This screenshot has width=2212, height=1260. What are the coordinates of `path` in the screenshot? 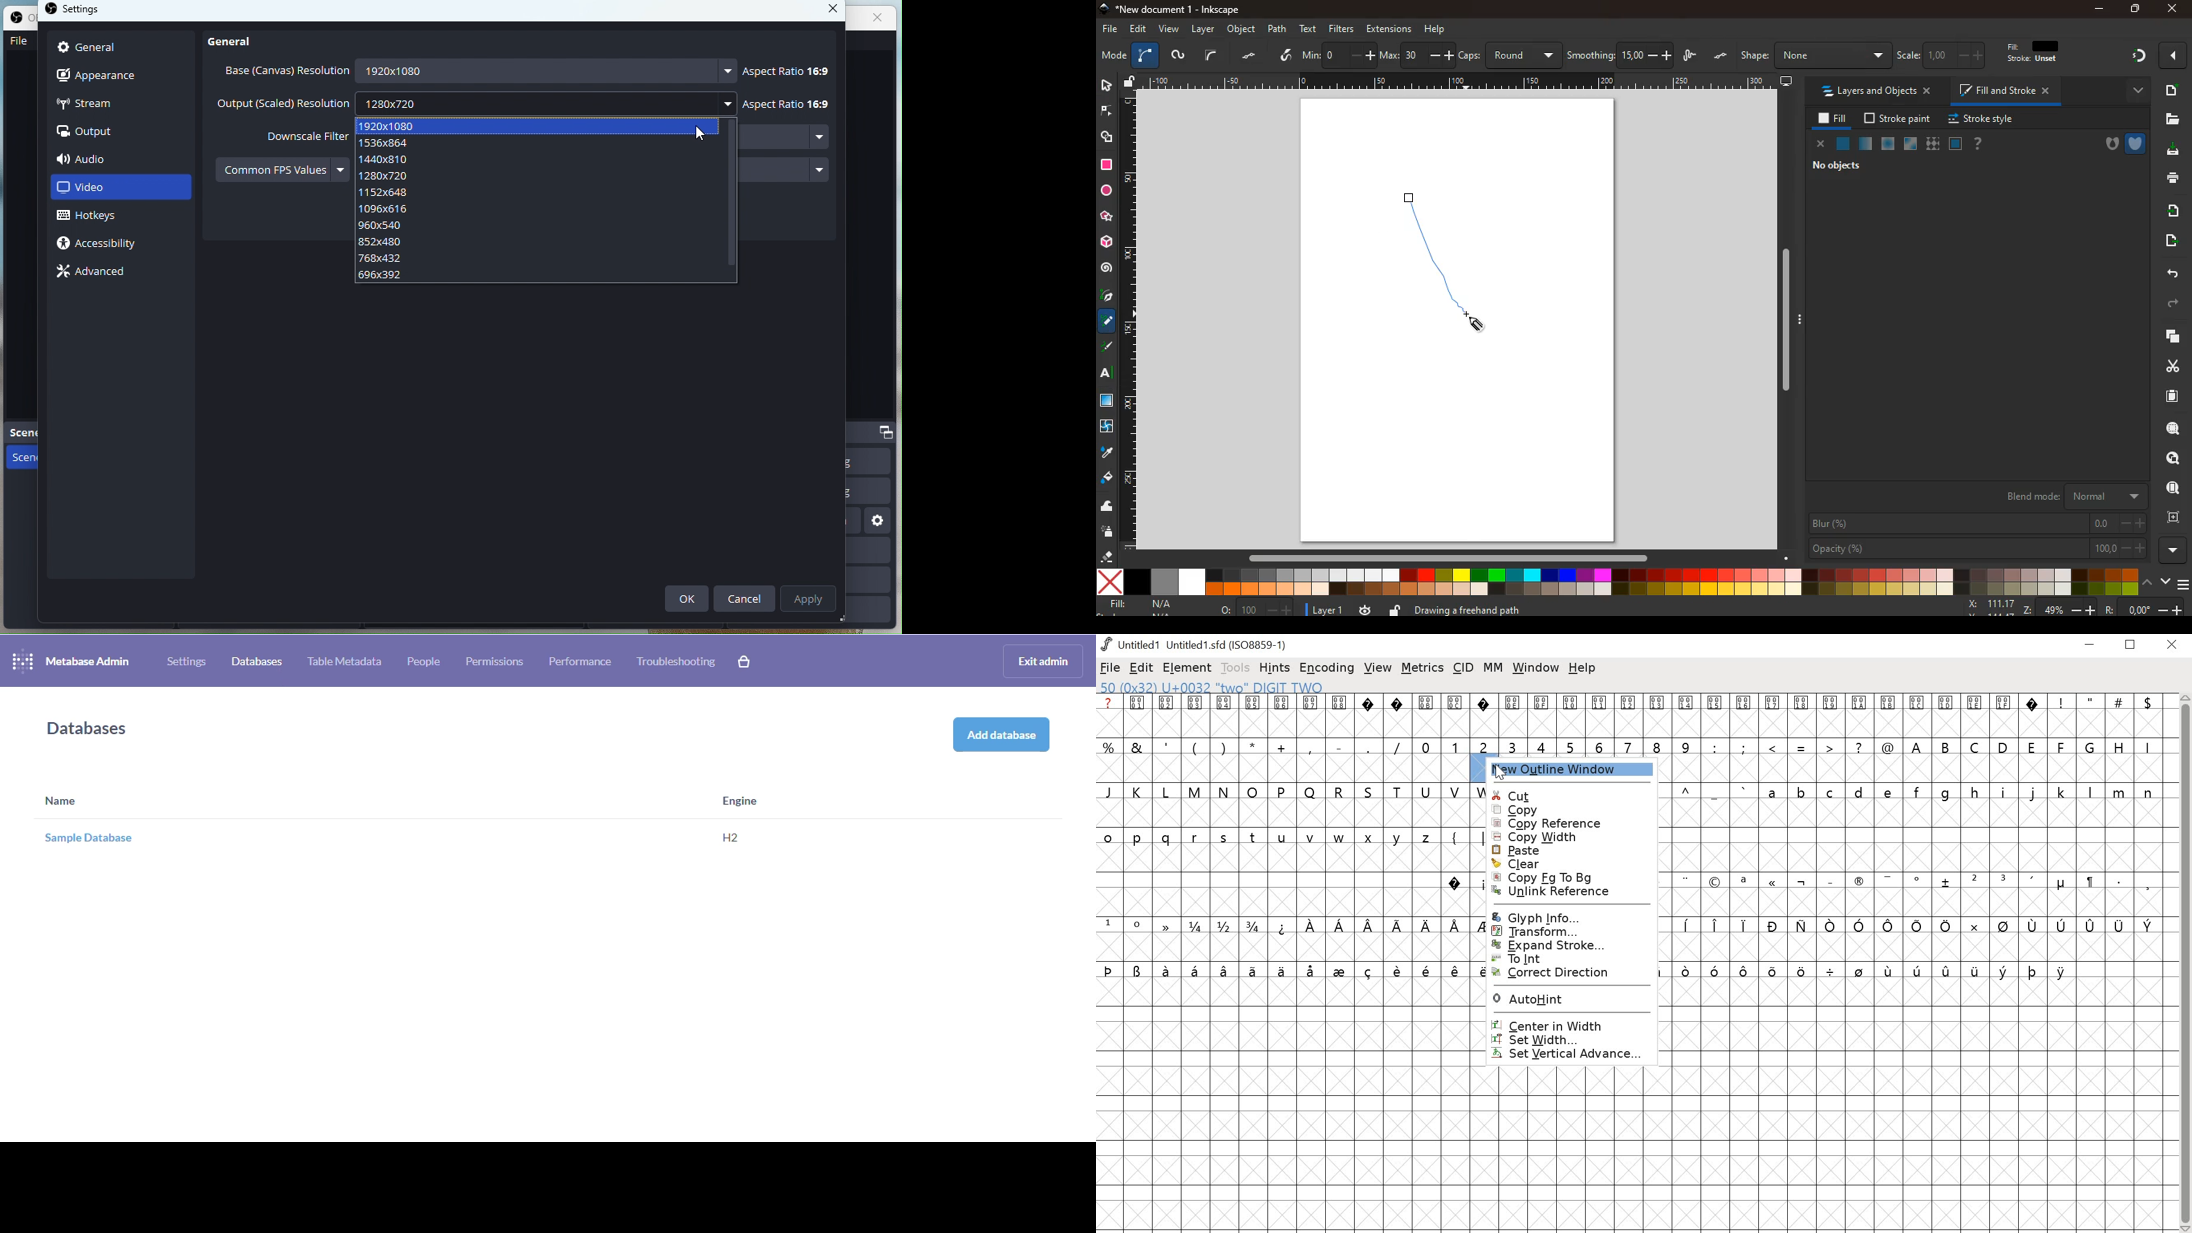 It's located at (1277, 29).